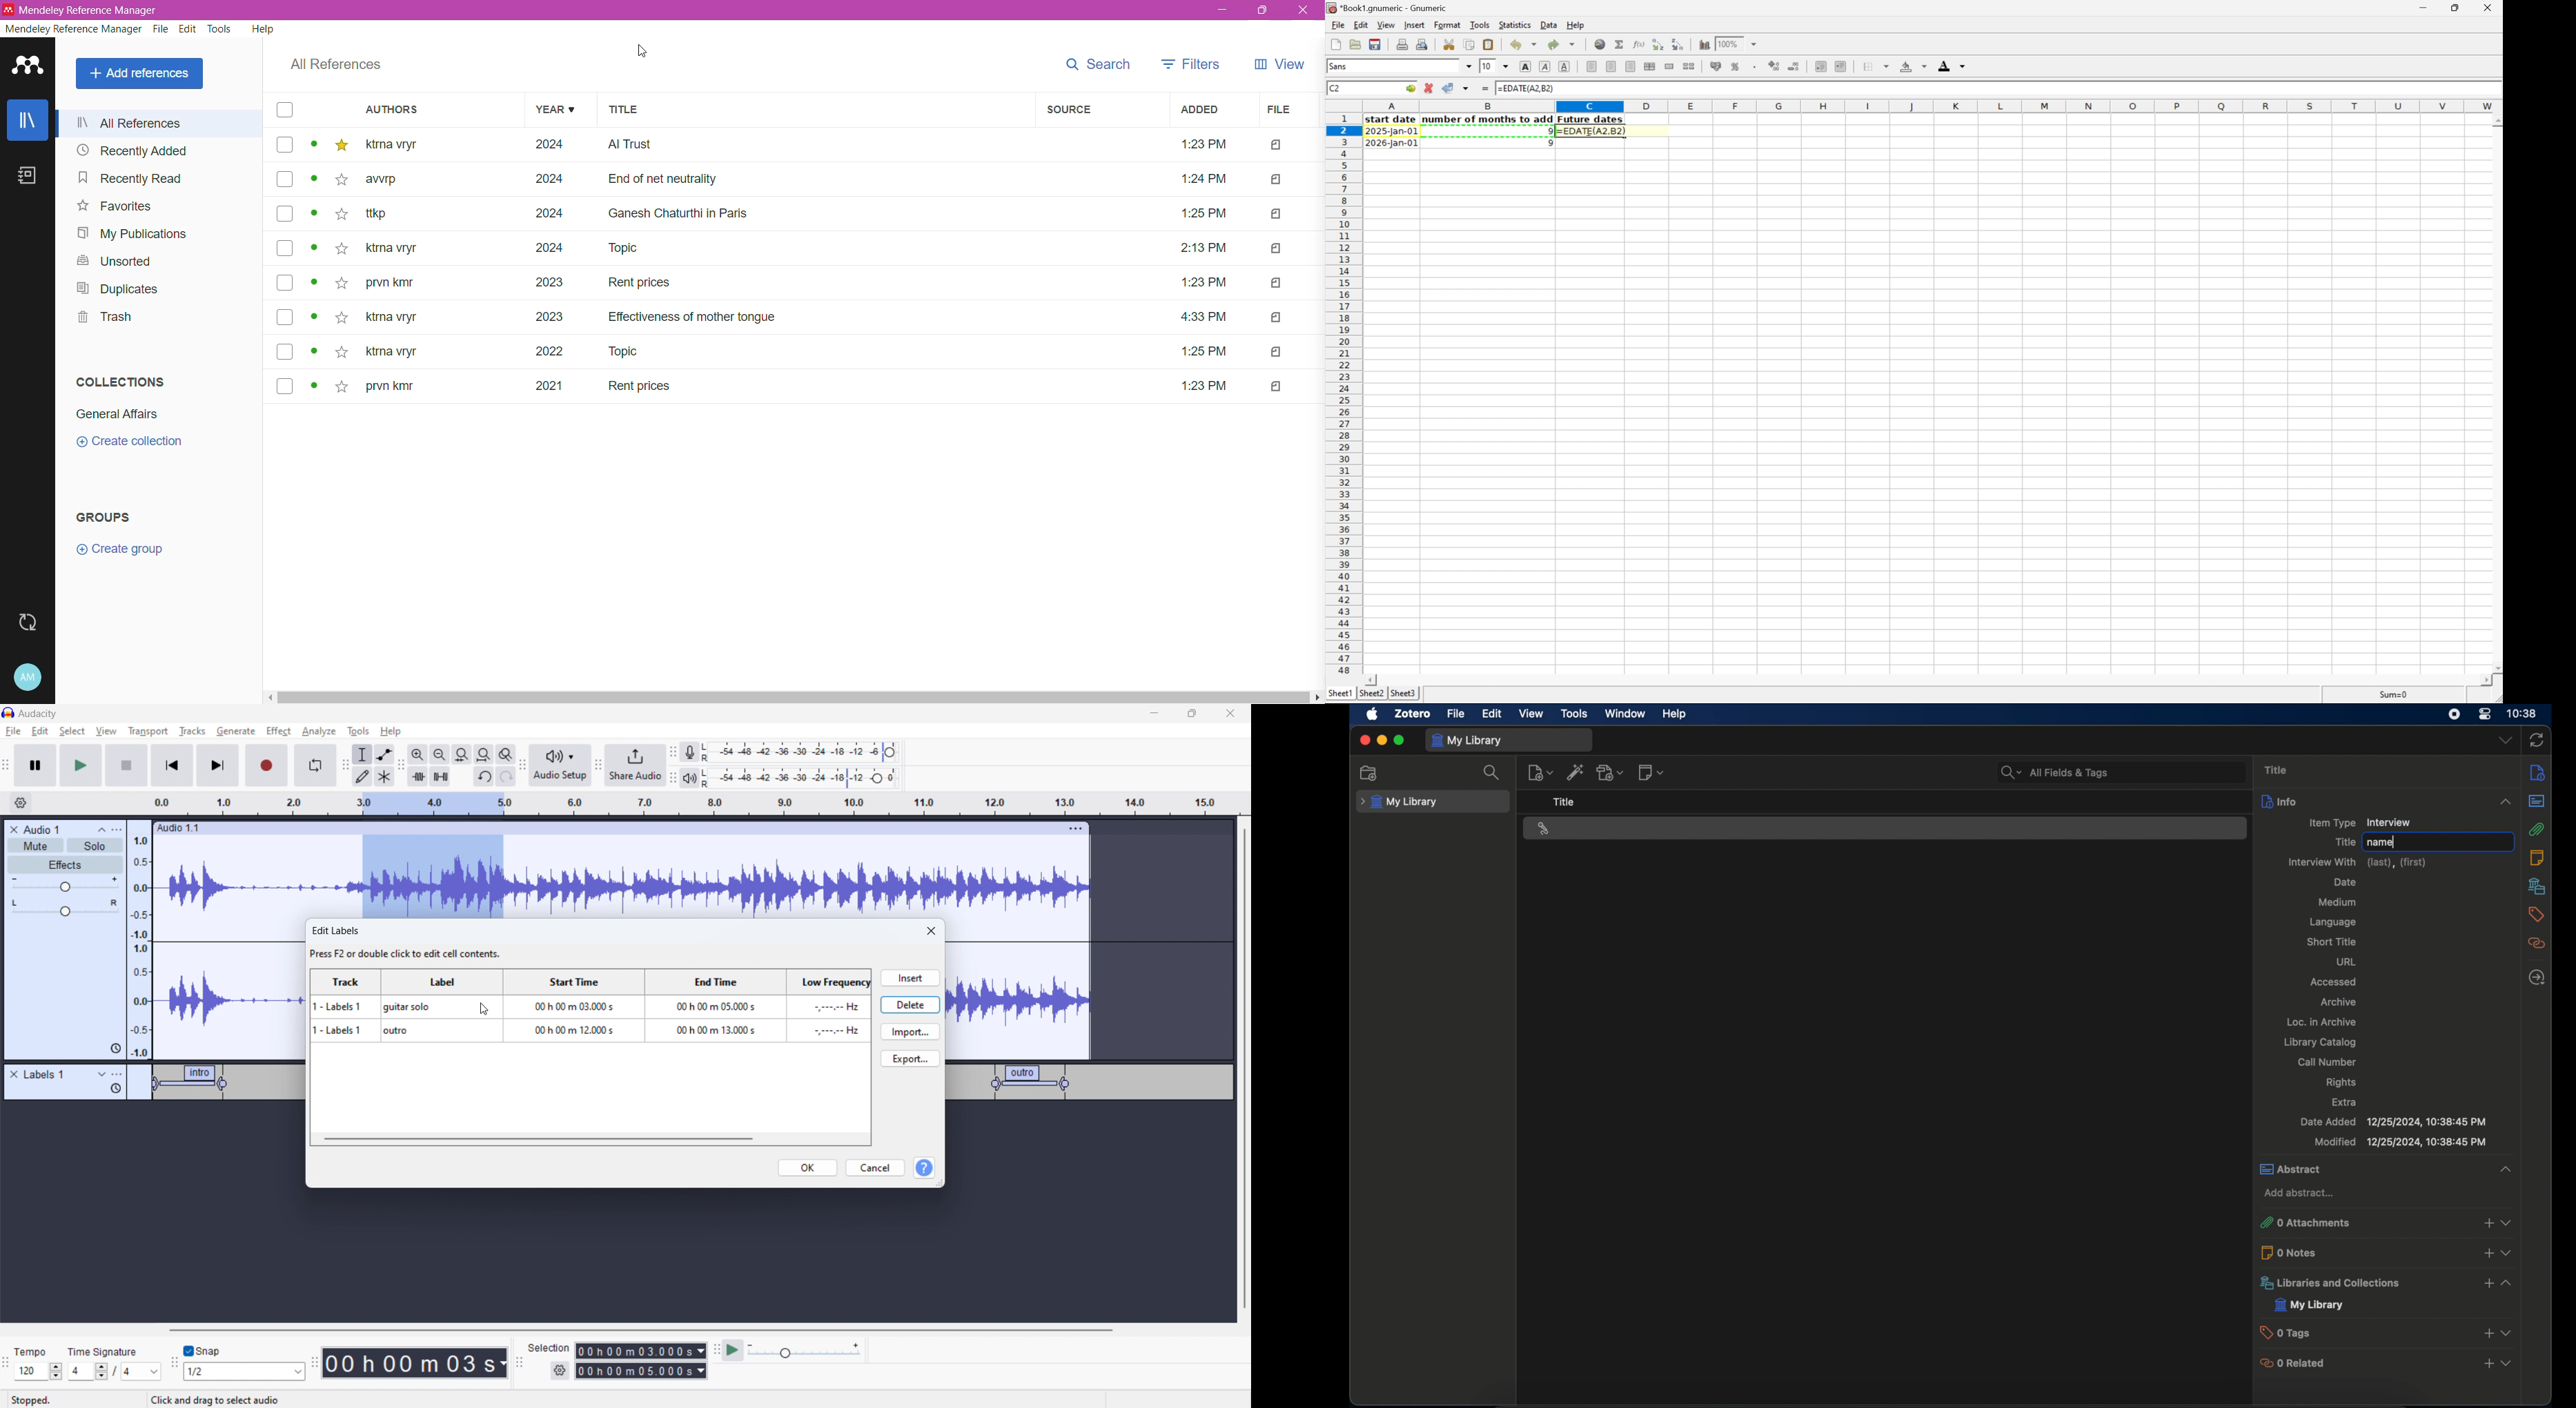  What do you see at coordinates (560, 766) in the screenshot?
I see `audio setup` at bounding box center [560, 766].